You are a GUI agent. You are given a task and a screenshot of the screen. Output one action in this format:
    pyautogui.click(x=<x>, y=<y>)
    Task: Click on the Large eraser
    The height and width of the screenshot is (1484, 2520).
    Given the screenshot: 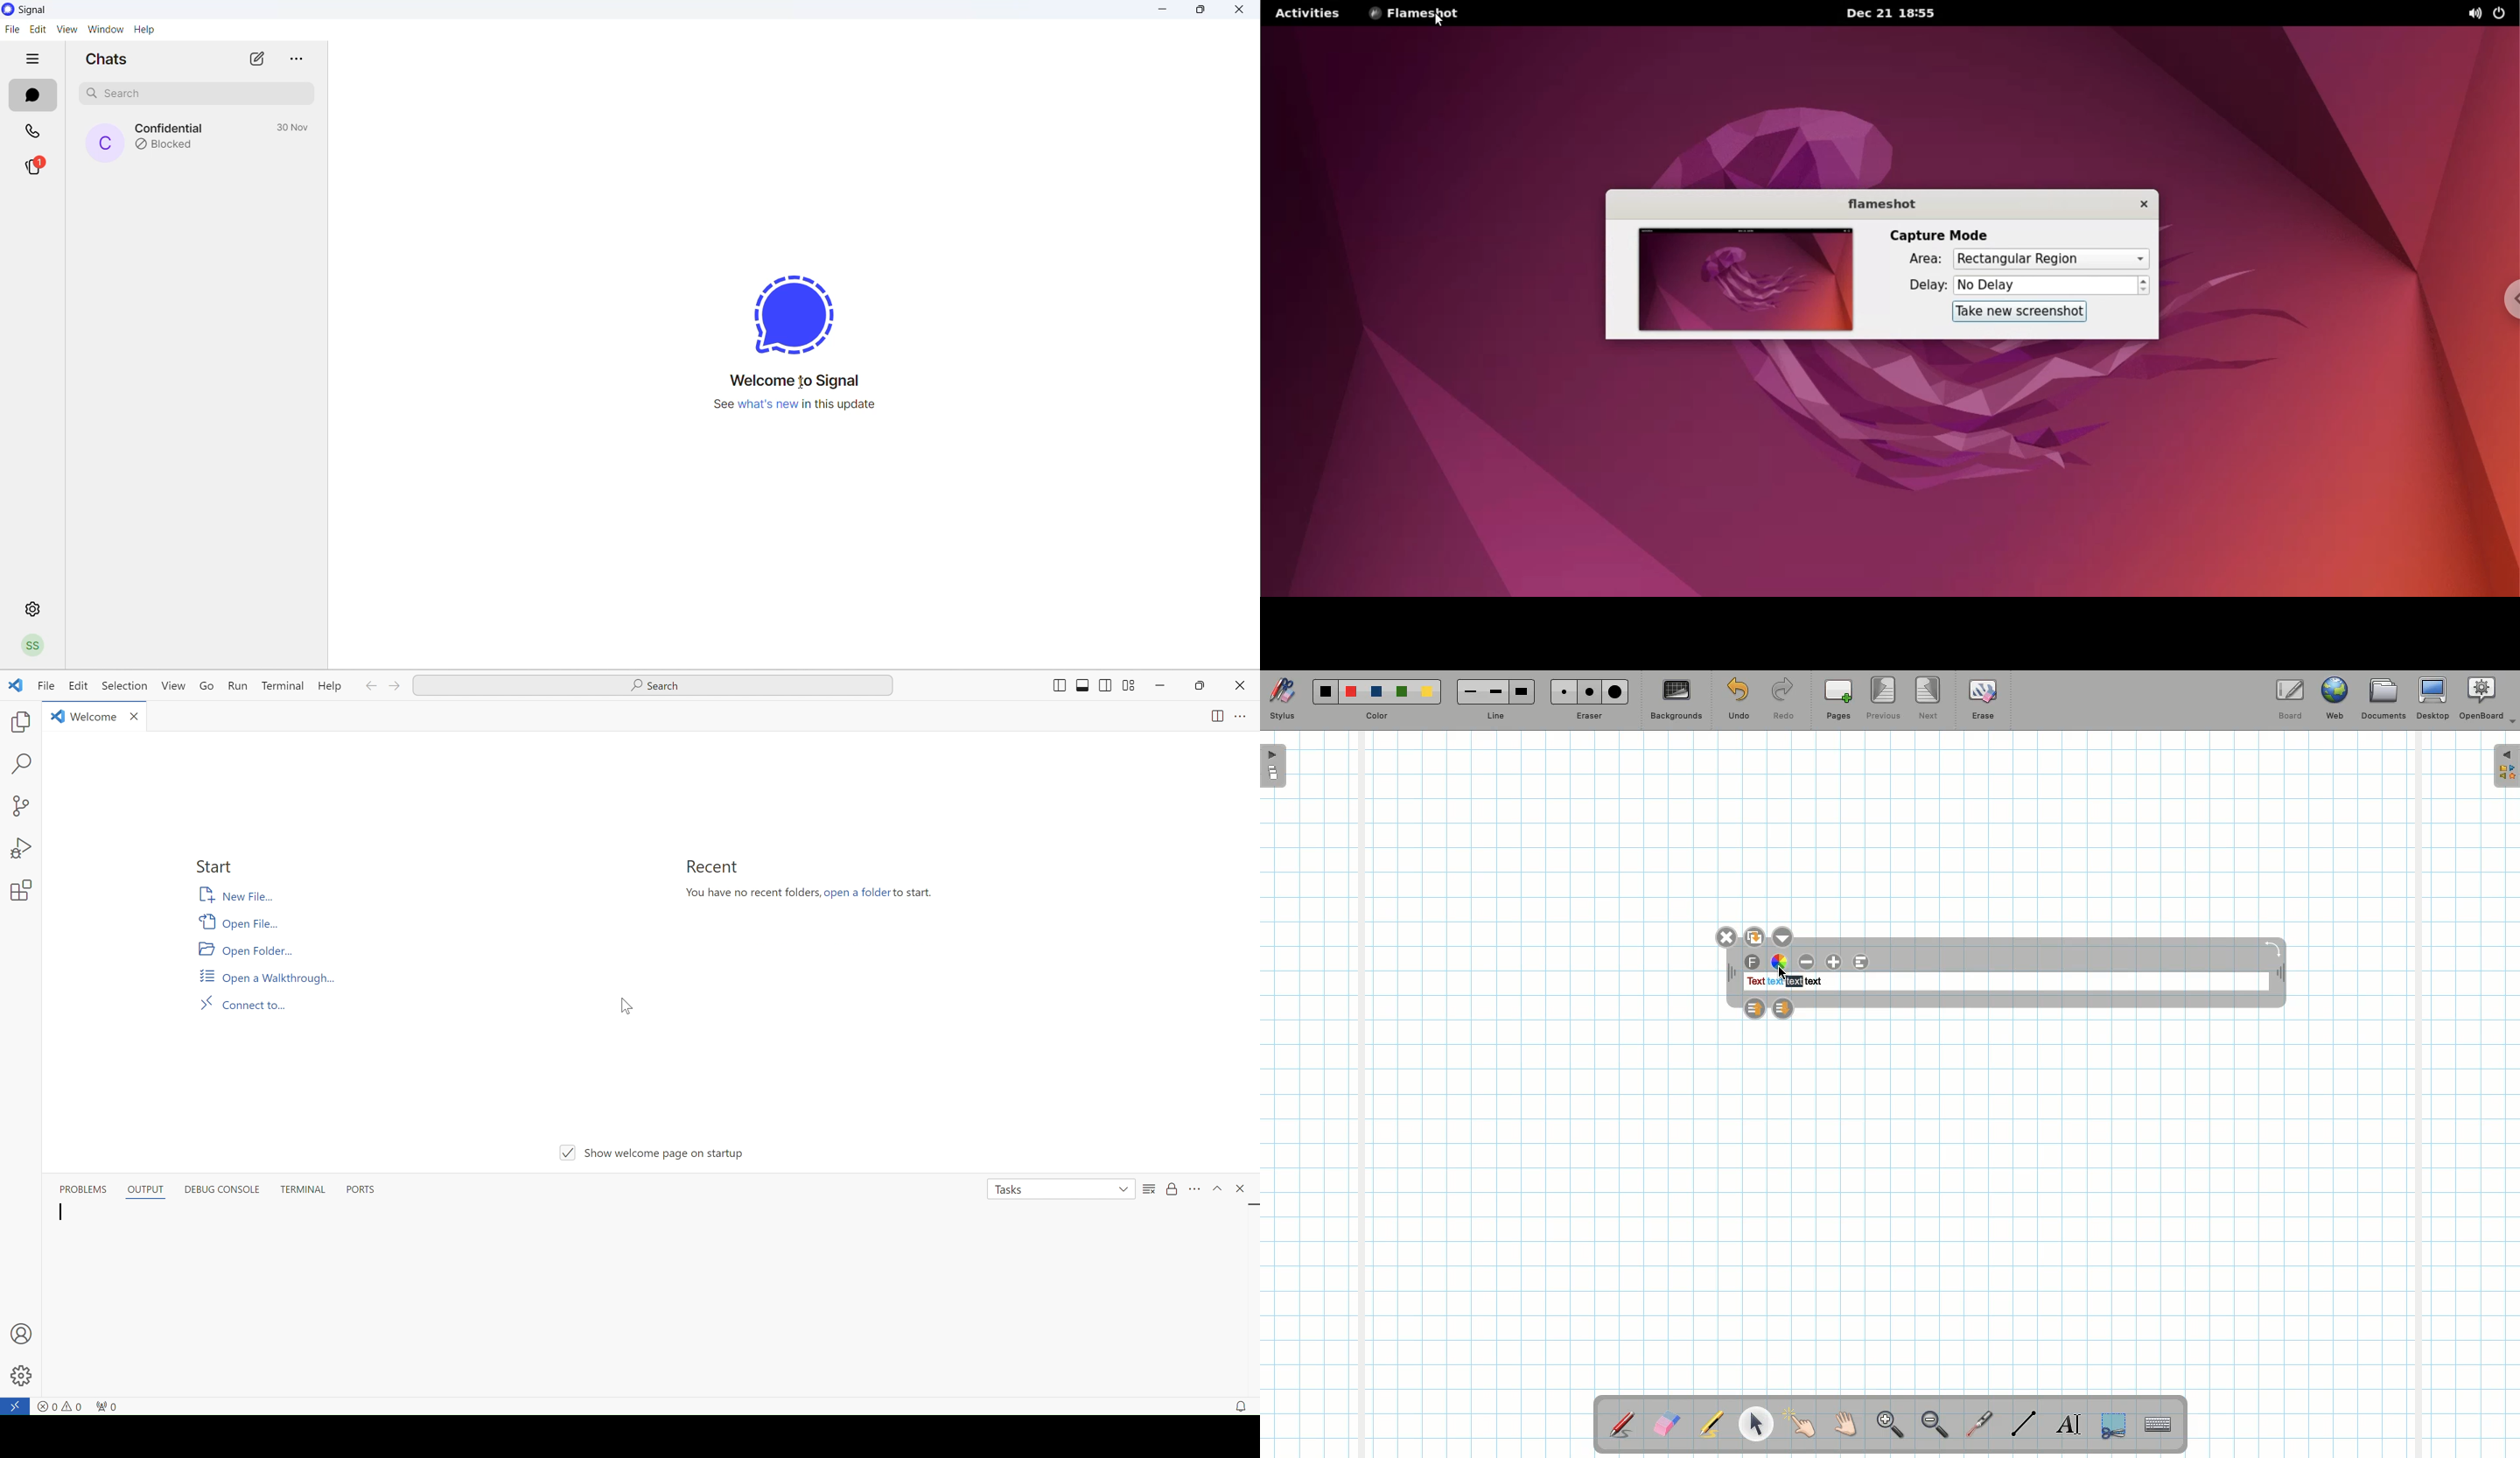 What is the action you would take?
    pyautogui.click(x=1615, y=691)
    